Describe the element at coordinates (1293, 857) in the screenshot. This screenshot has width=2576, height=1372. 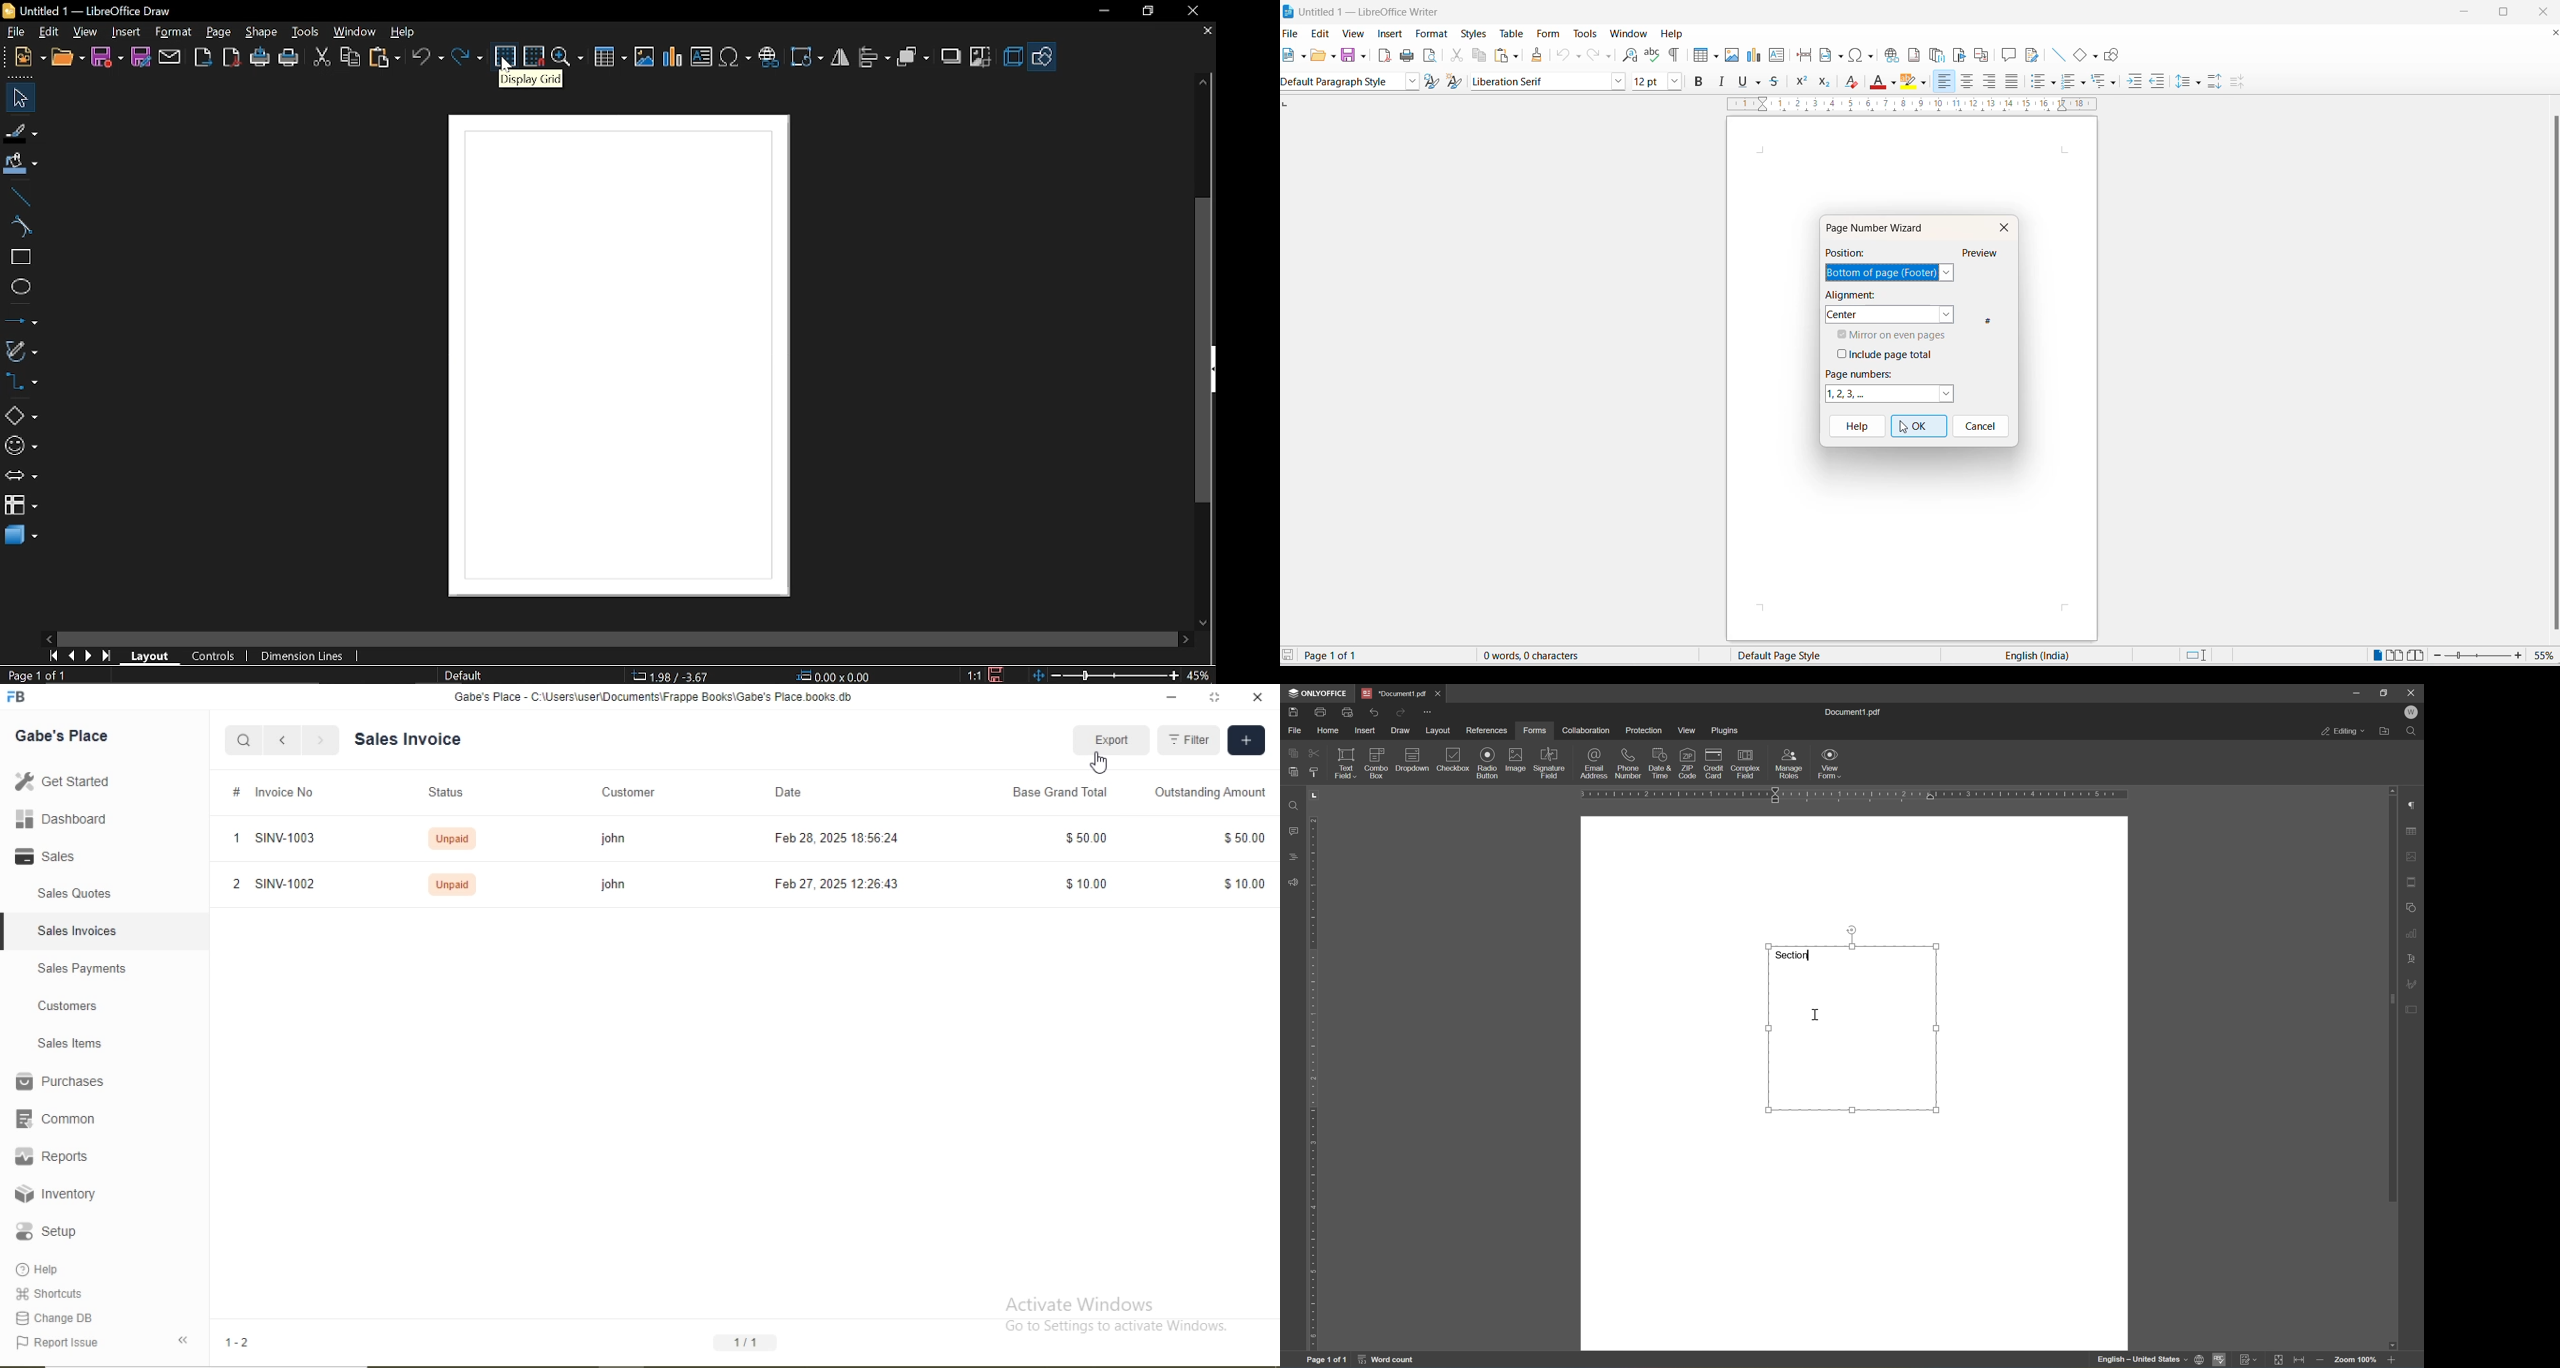
I see `headings` at that location.